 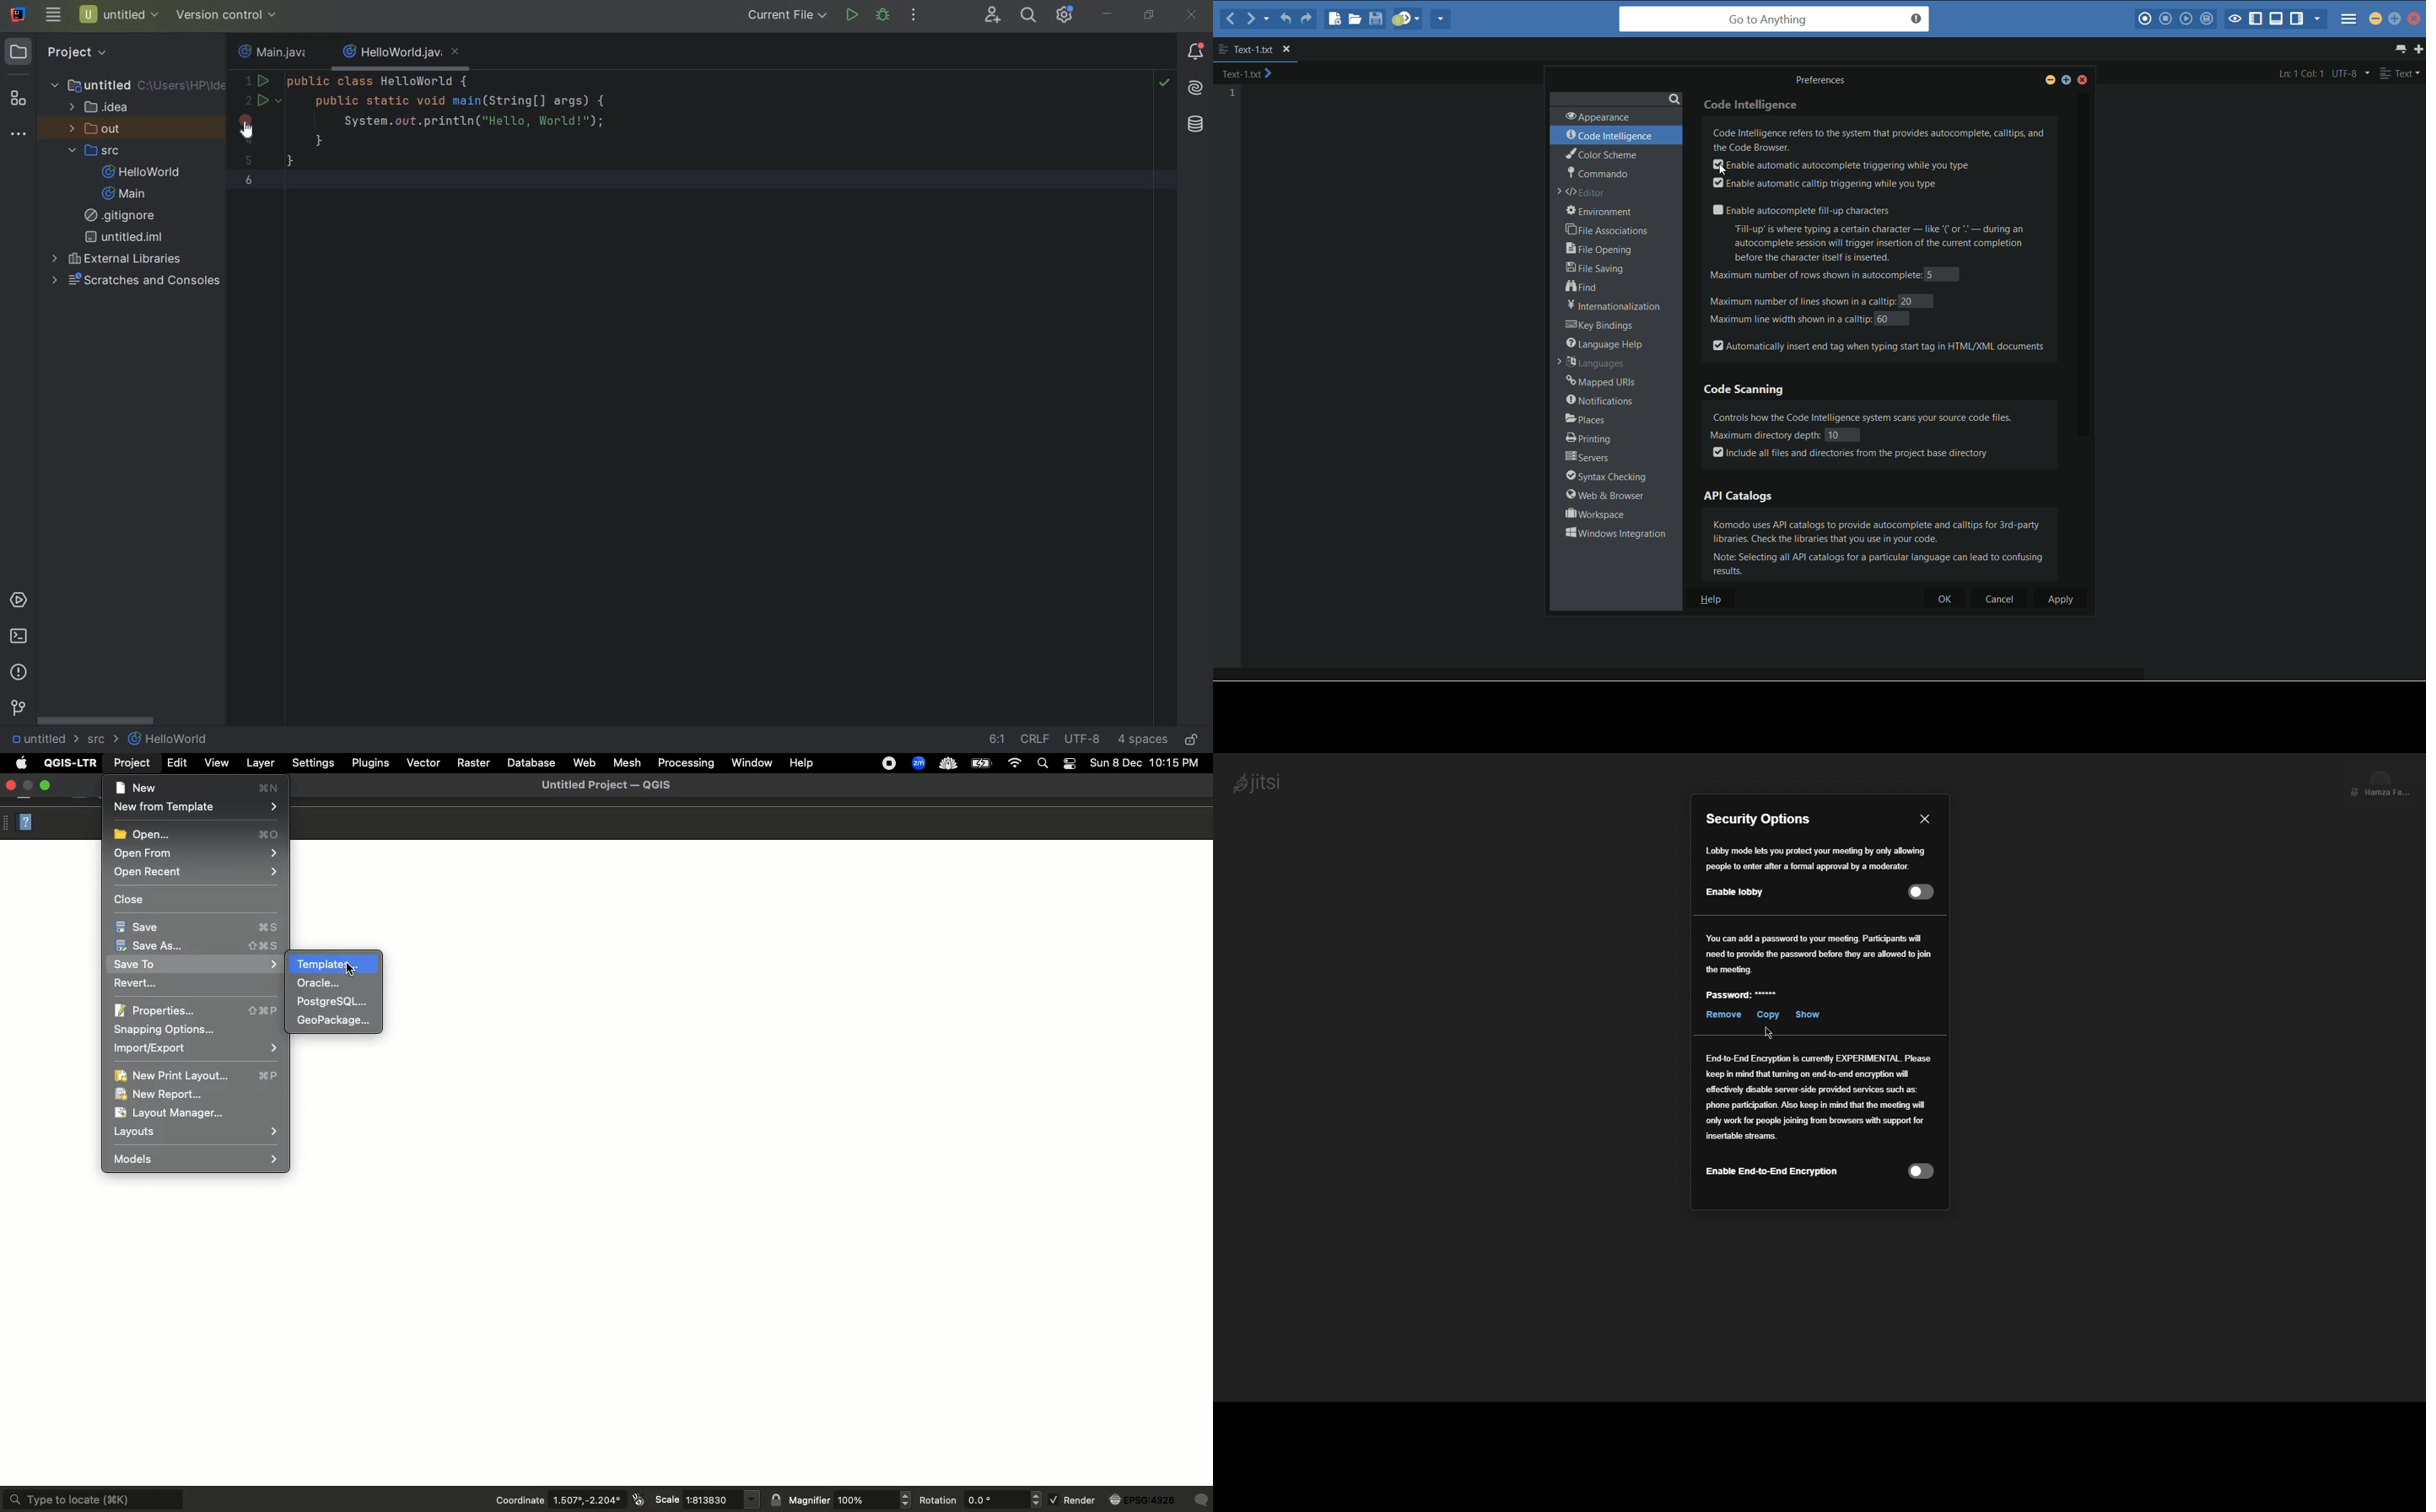 I want to click on Cursor, so click(x=1767, y=1033).